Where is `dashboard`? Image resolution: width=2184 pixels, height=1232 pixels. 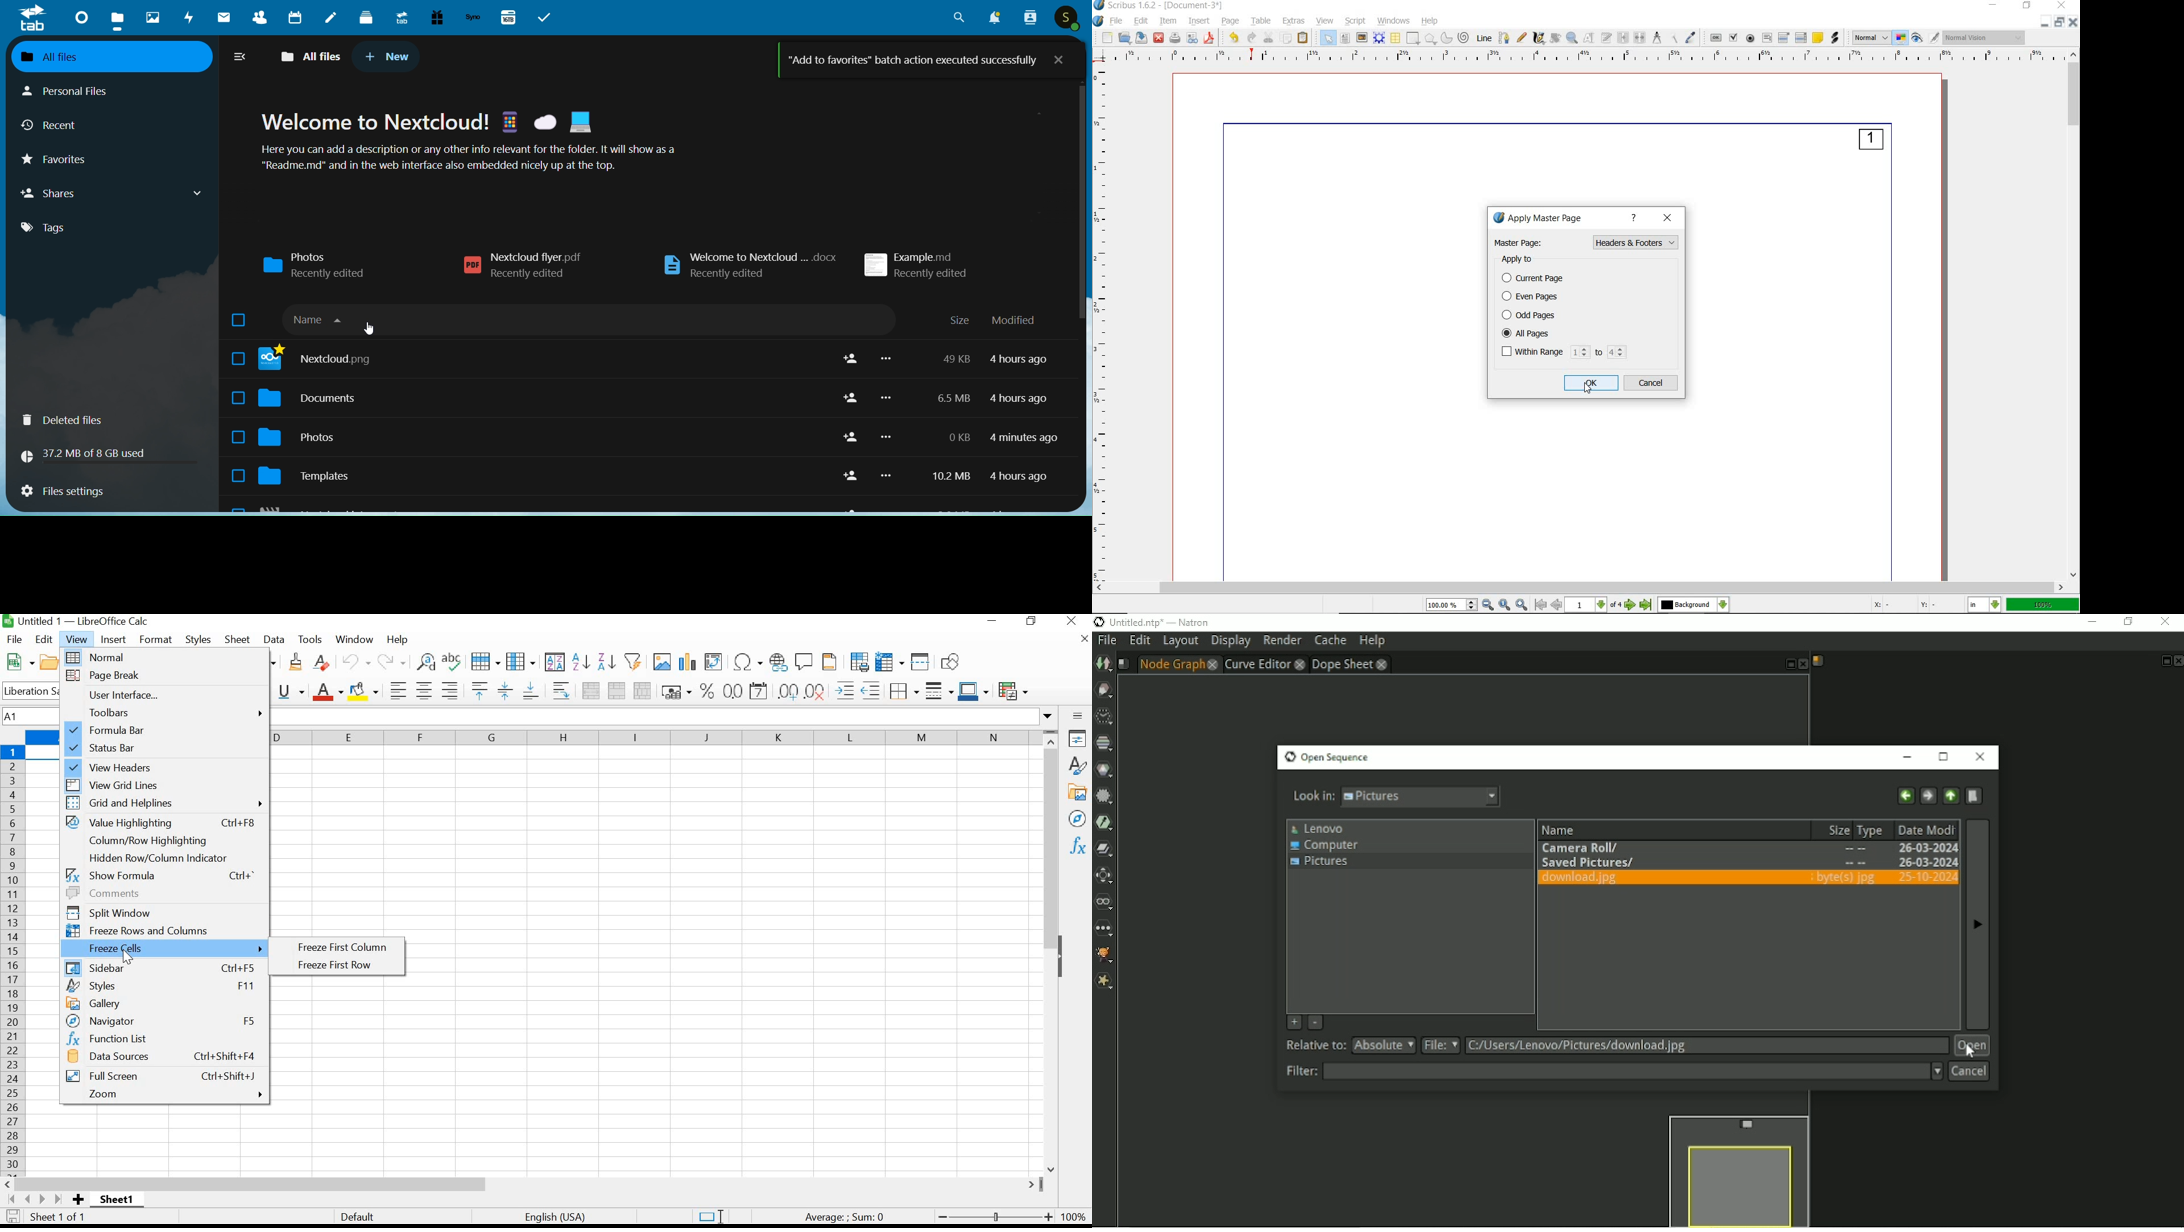
dashboard is located at coordinates (78, 18).